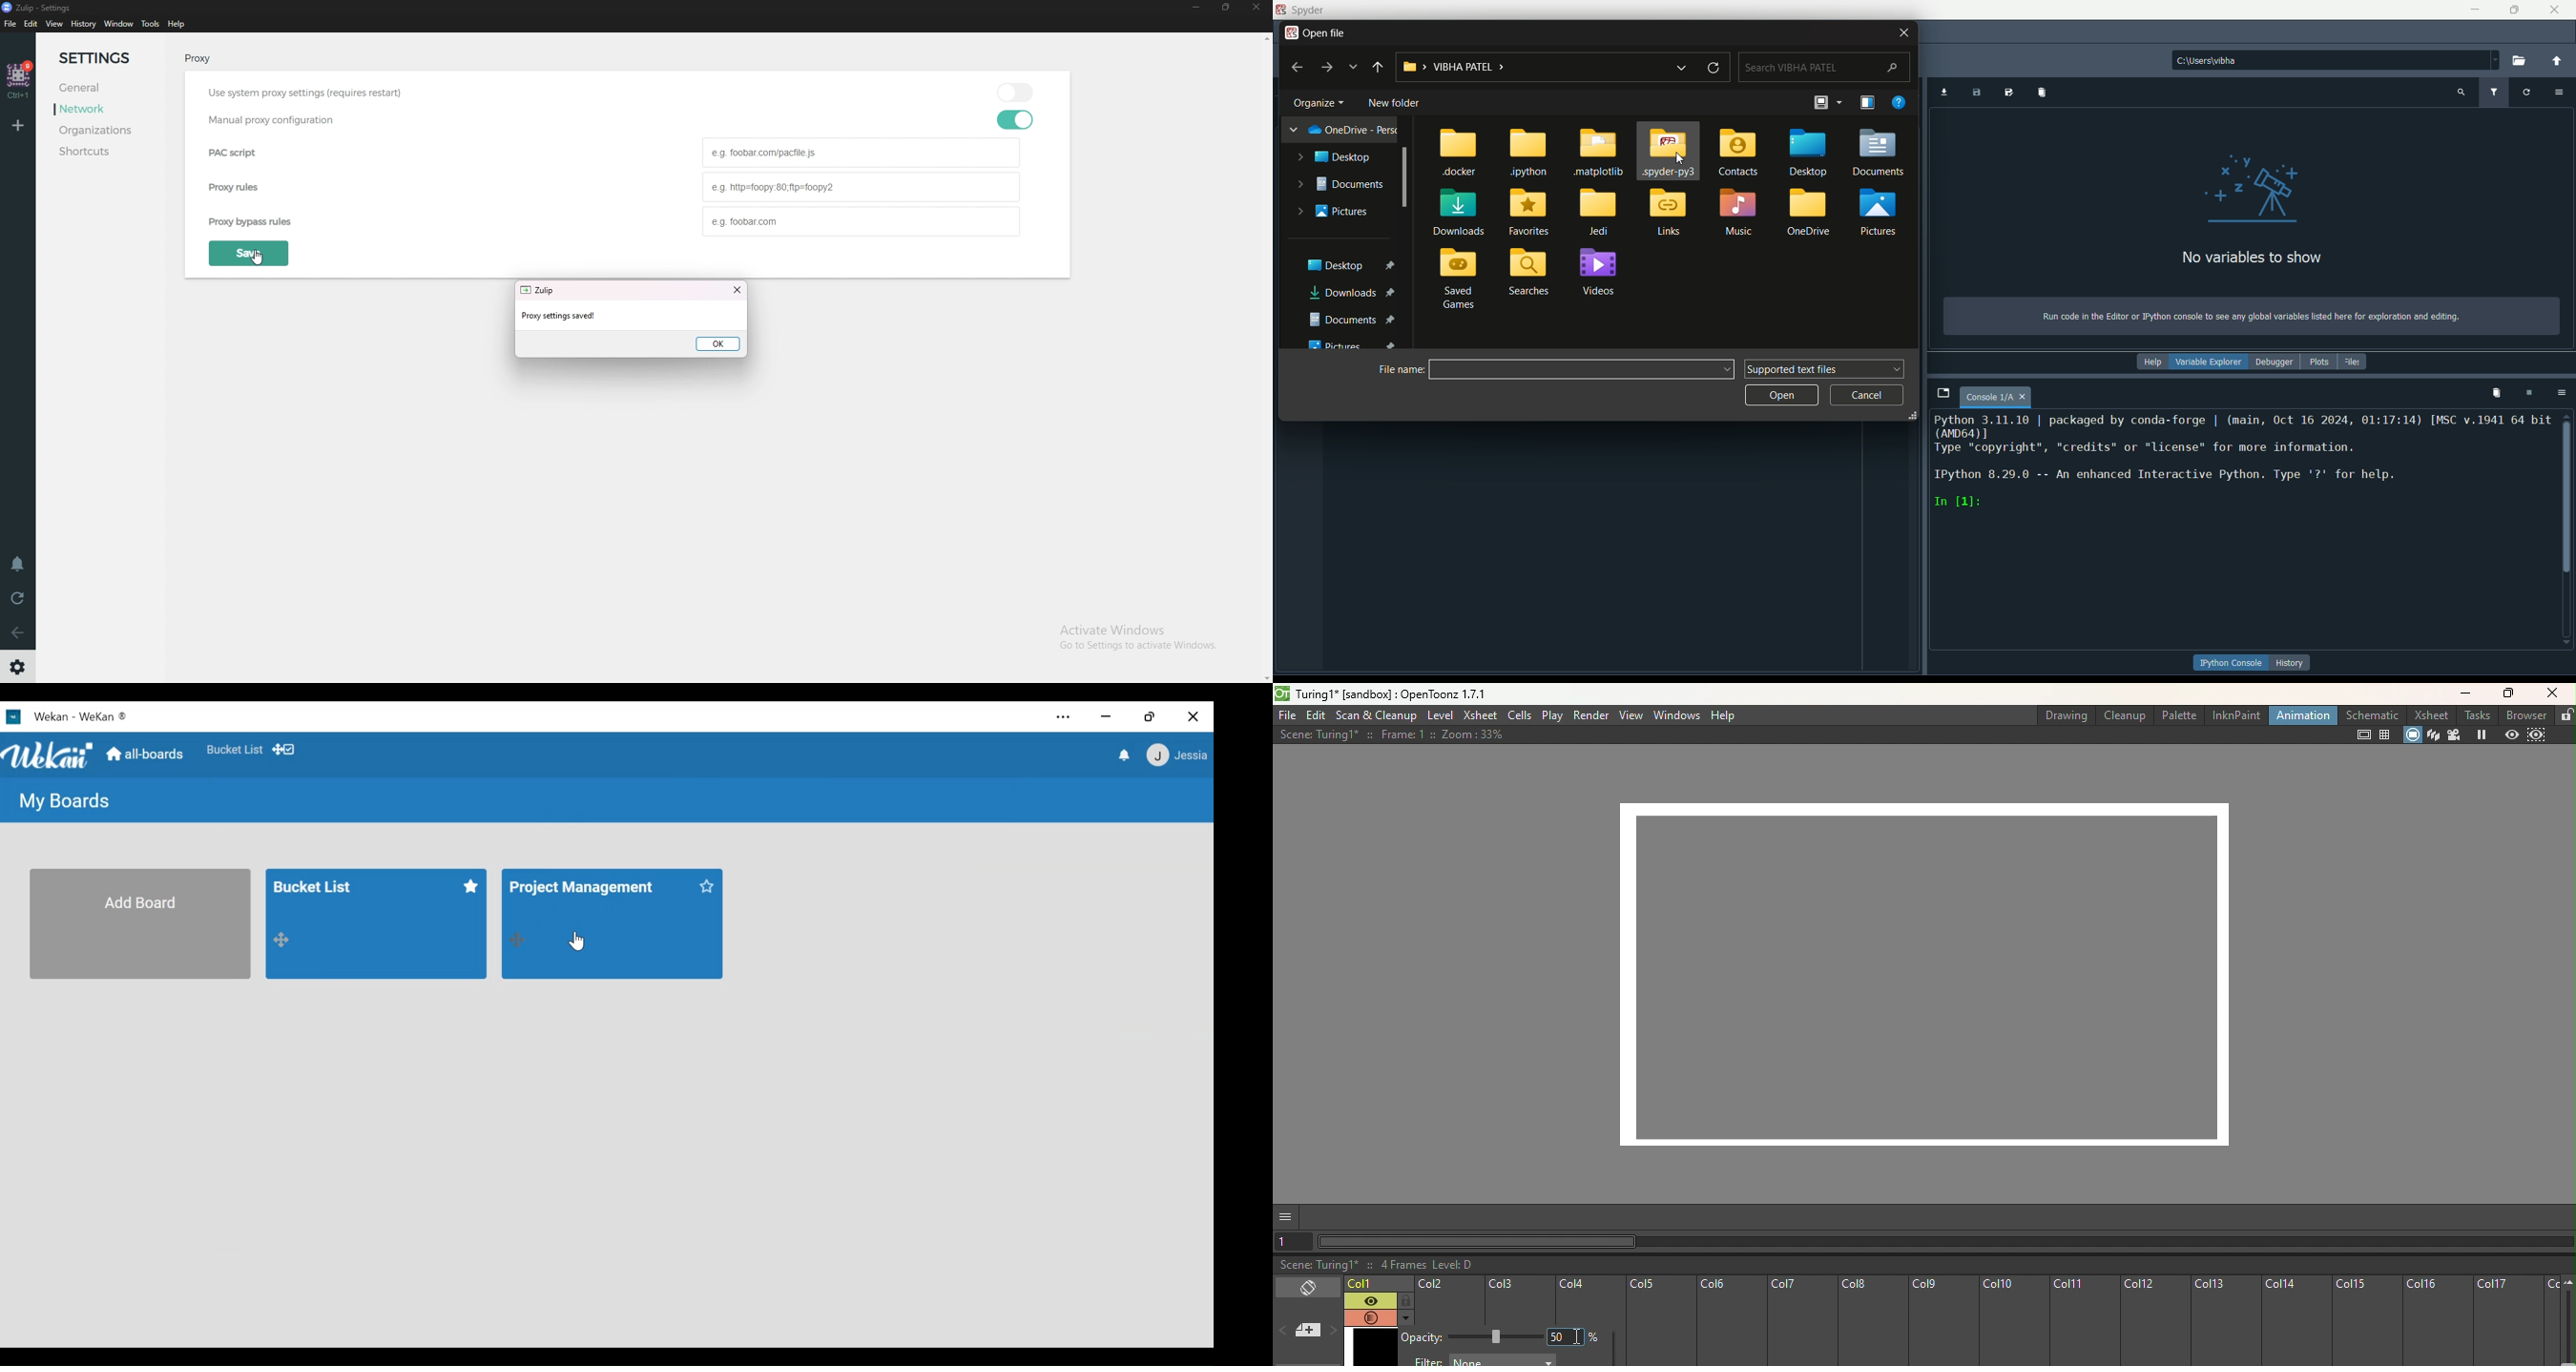  I want to click on Minimize, so click(2462, 696).